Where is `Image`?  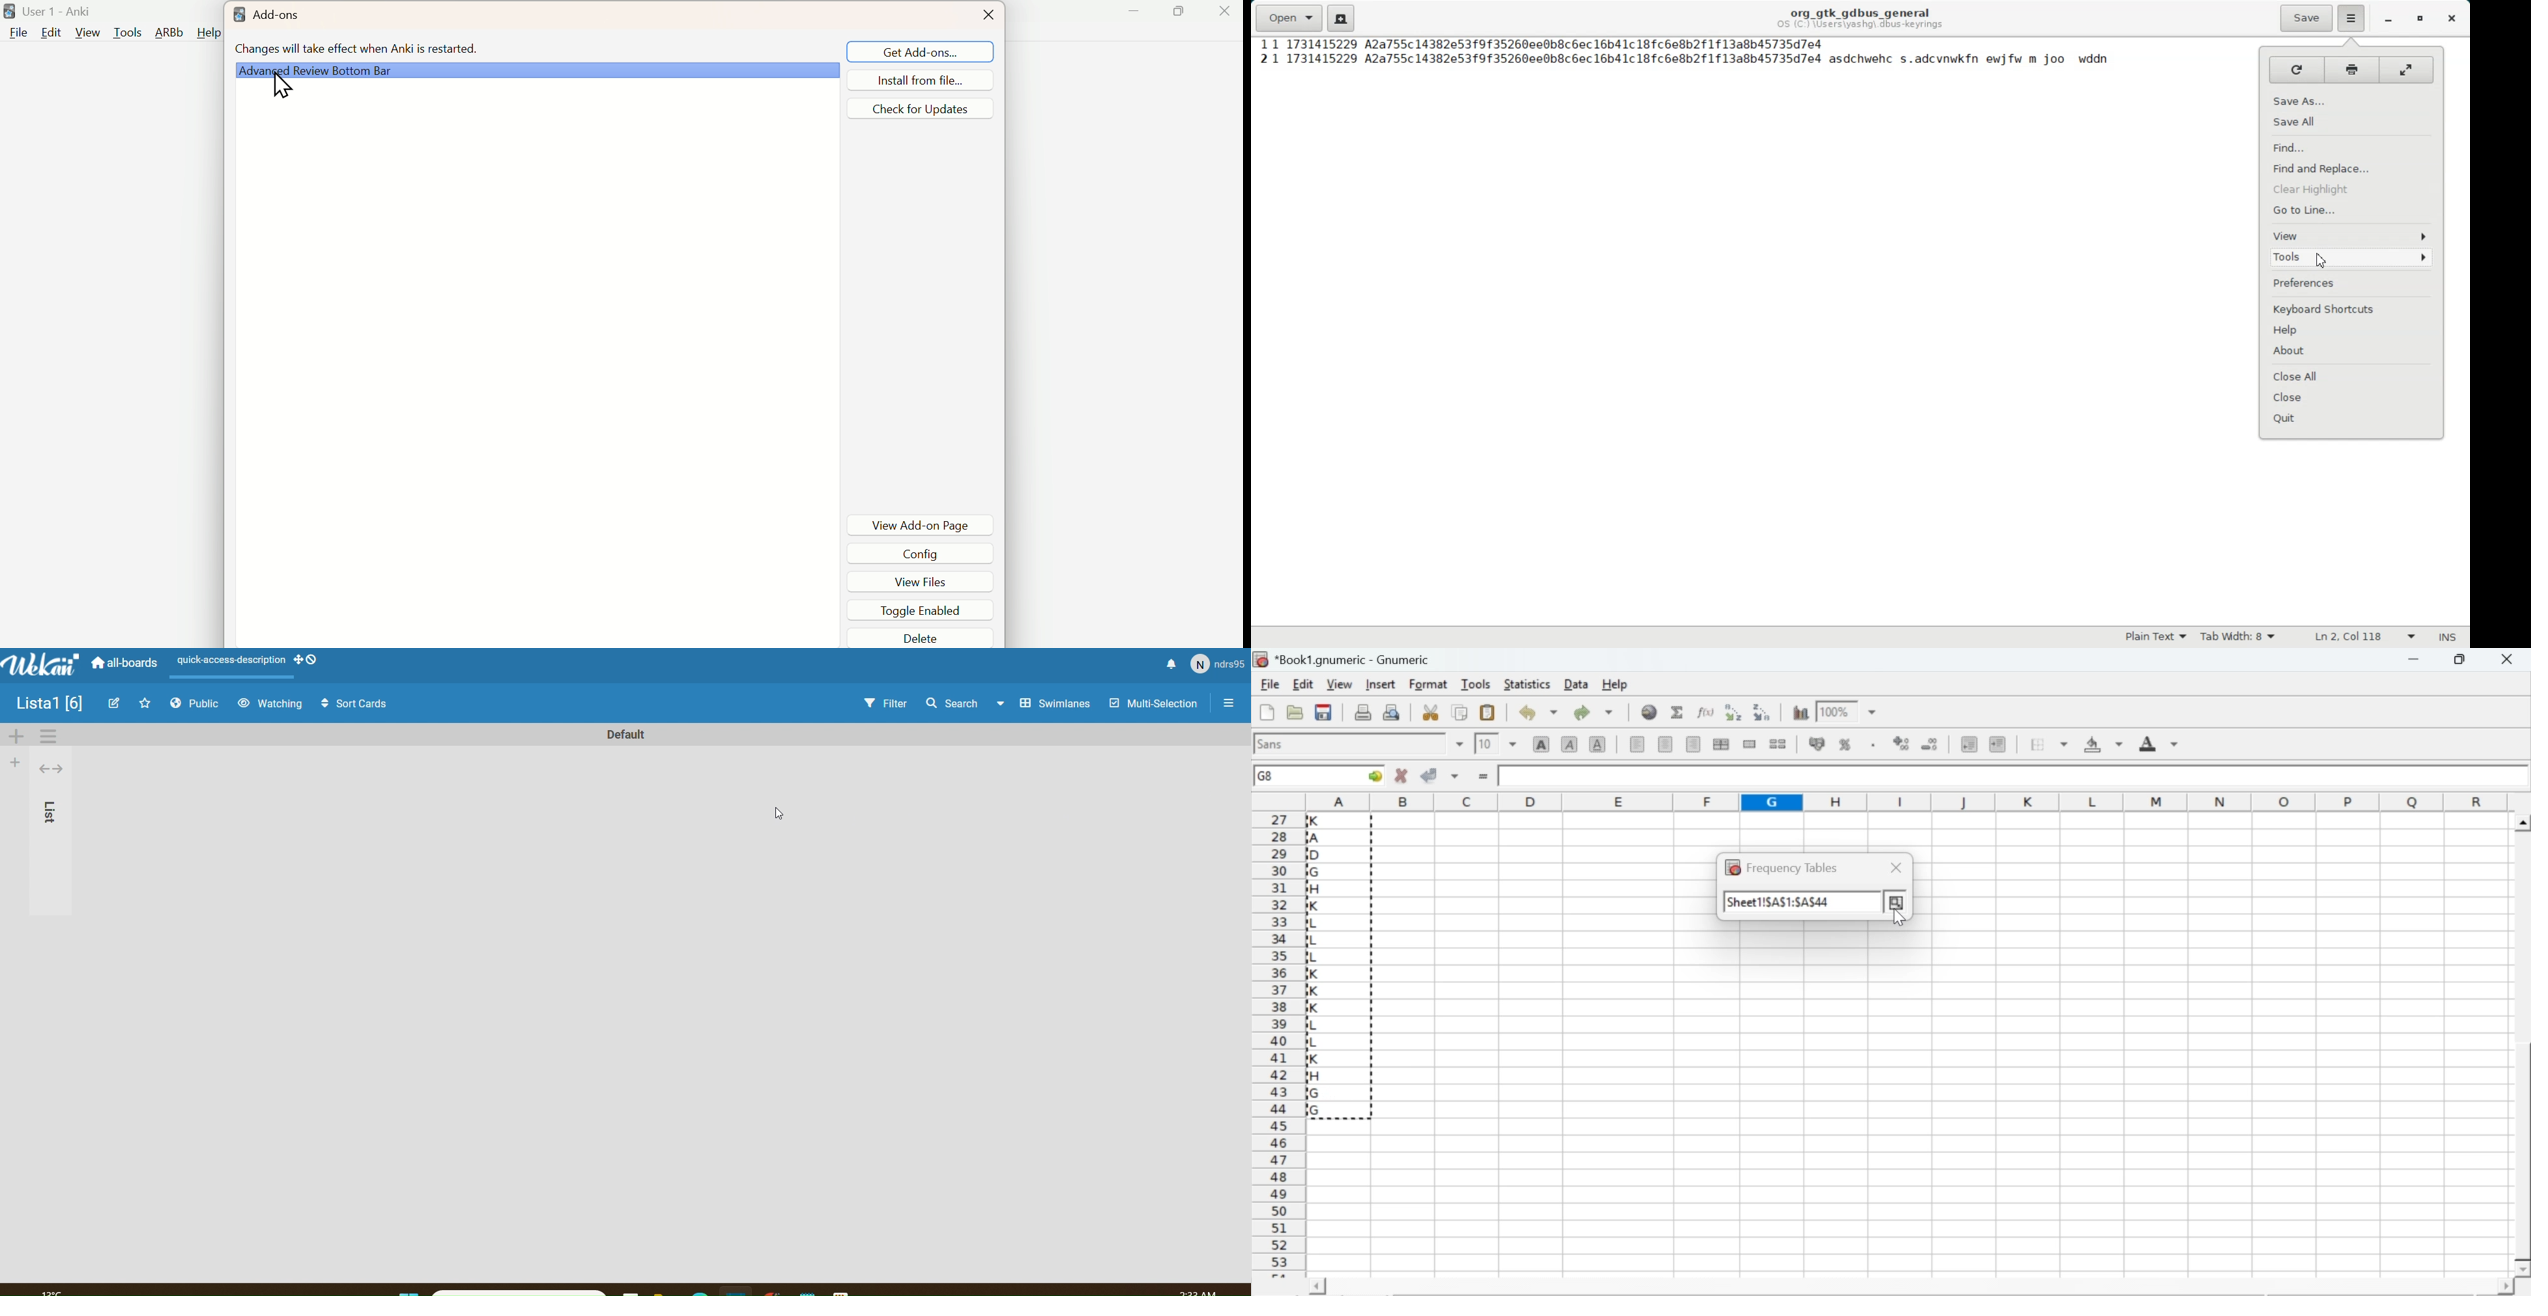 Image is located at coordinates (53, 703).